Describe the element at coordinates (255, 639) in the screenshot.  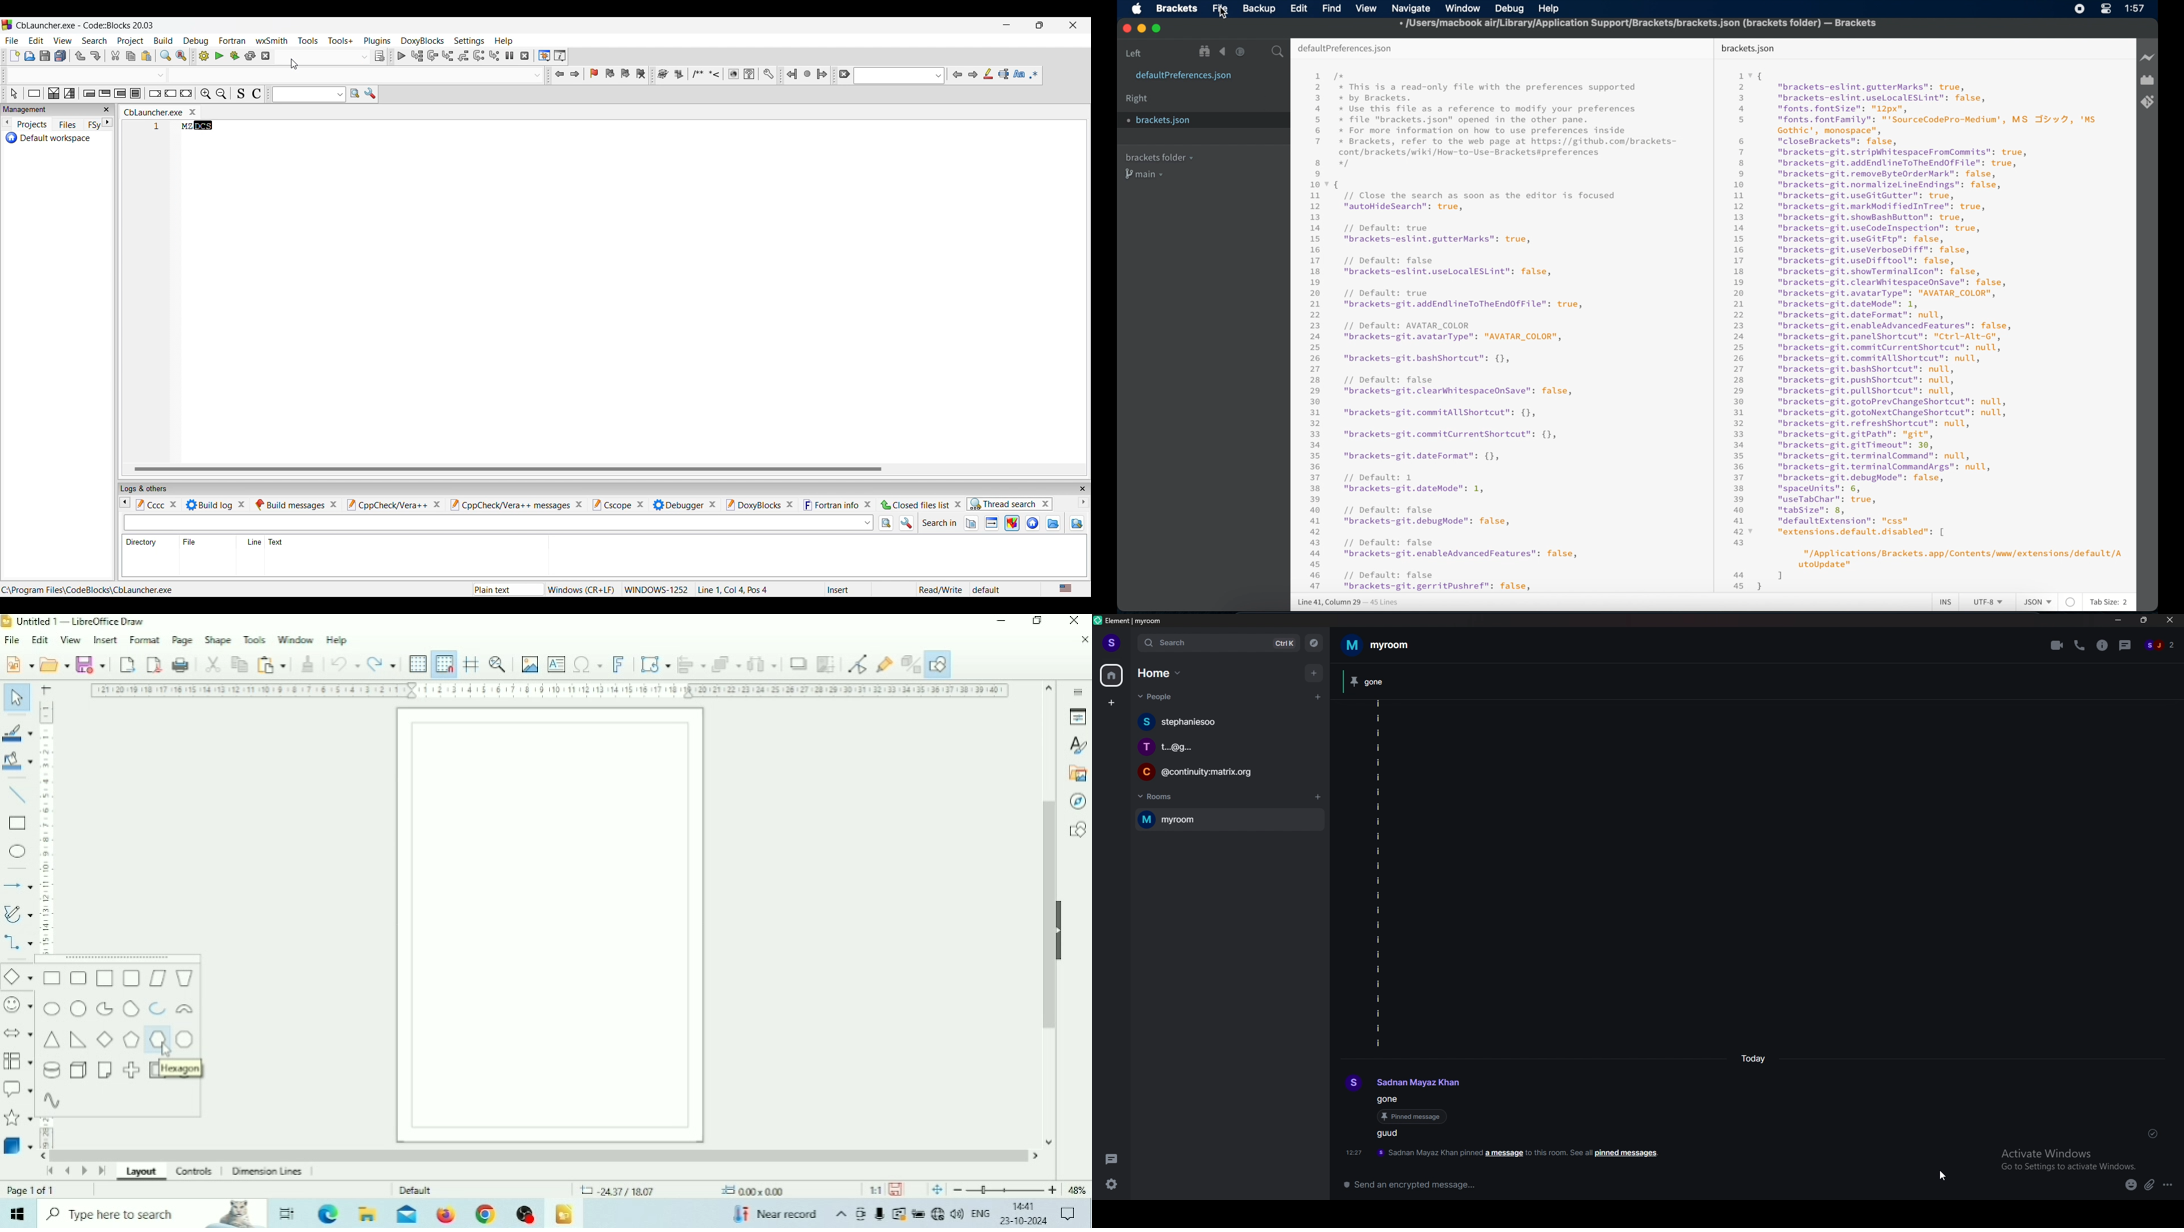
I see `Tools` at that location.